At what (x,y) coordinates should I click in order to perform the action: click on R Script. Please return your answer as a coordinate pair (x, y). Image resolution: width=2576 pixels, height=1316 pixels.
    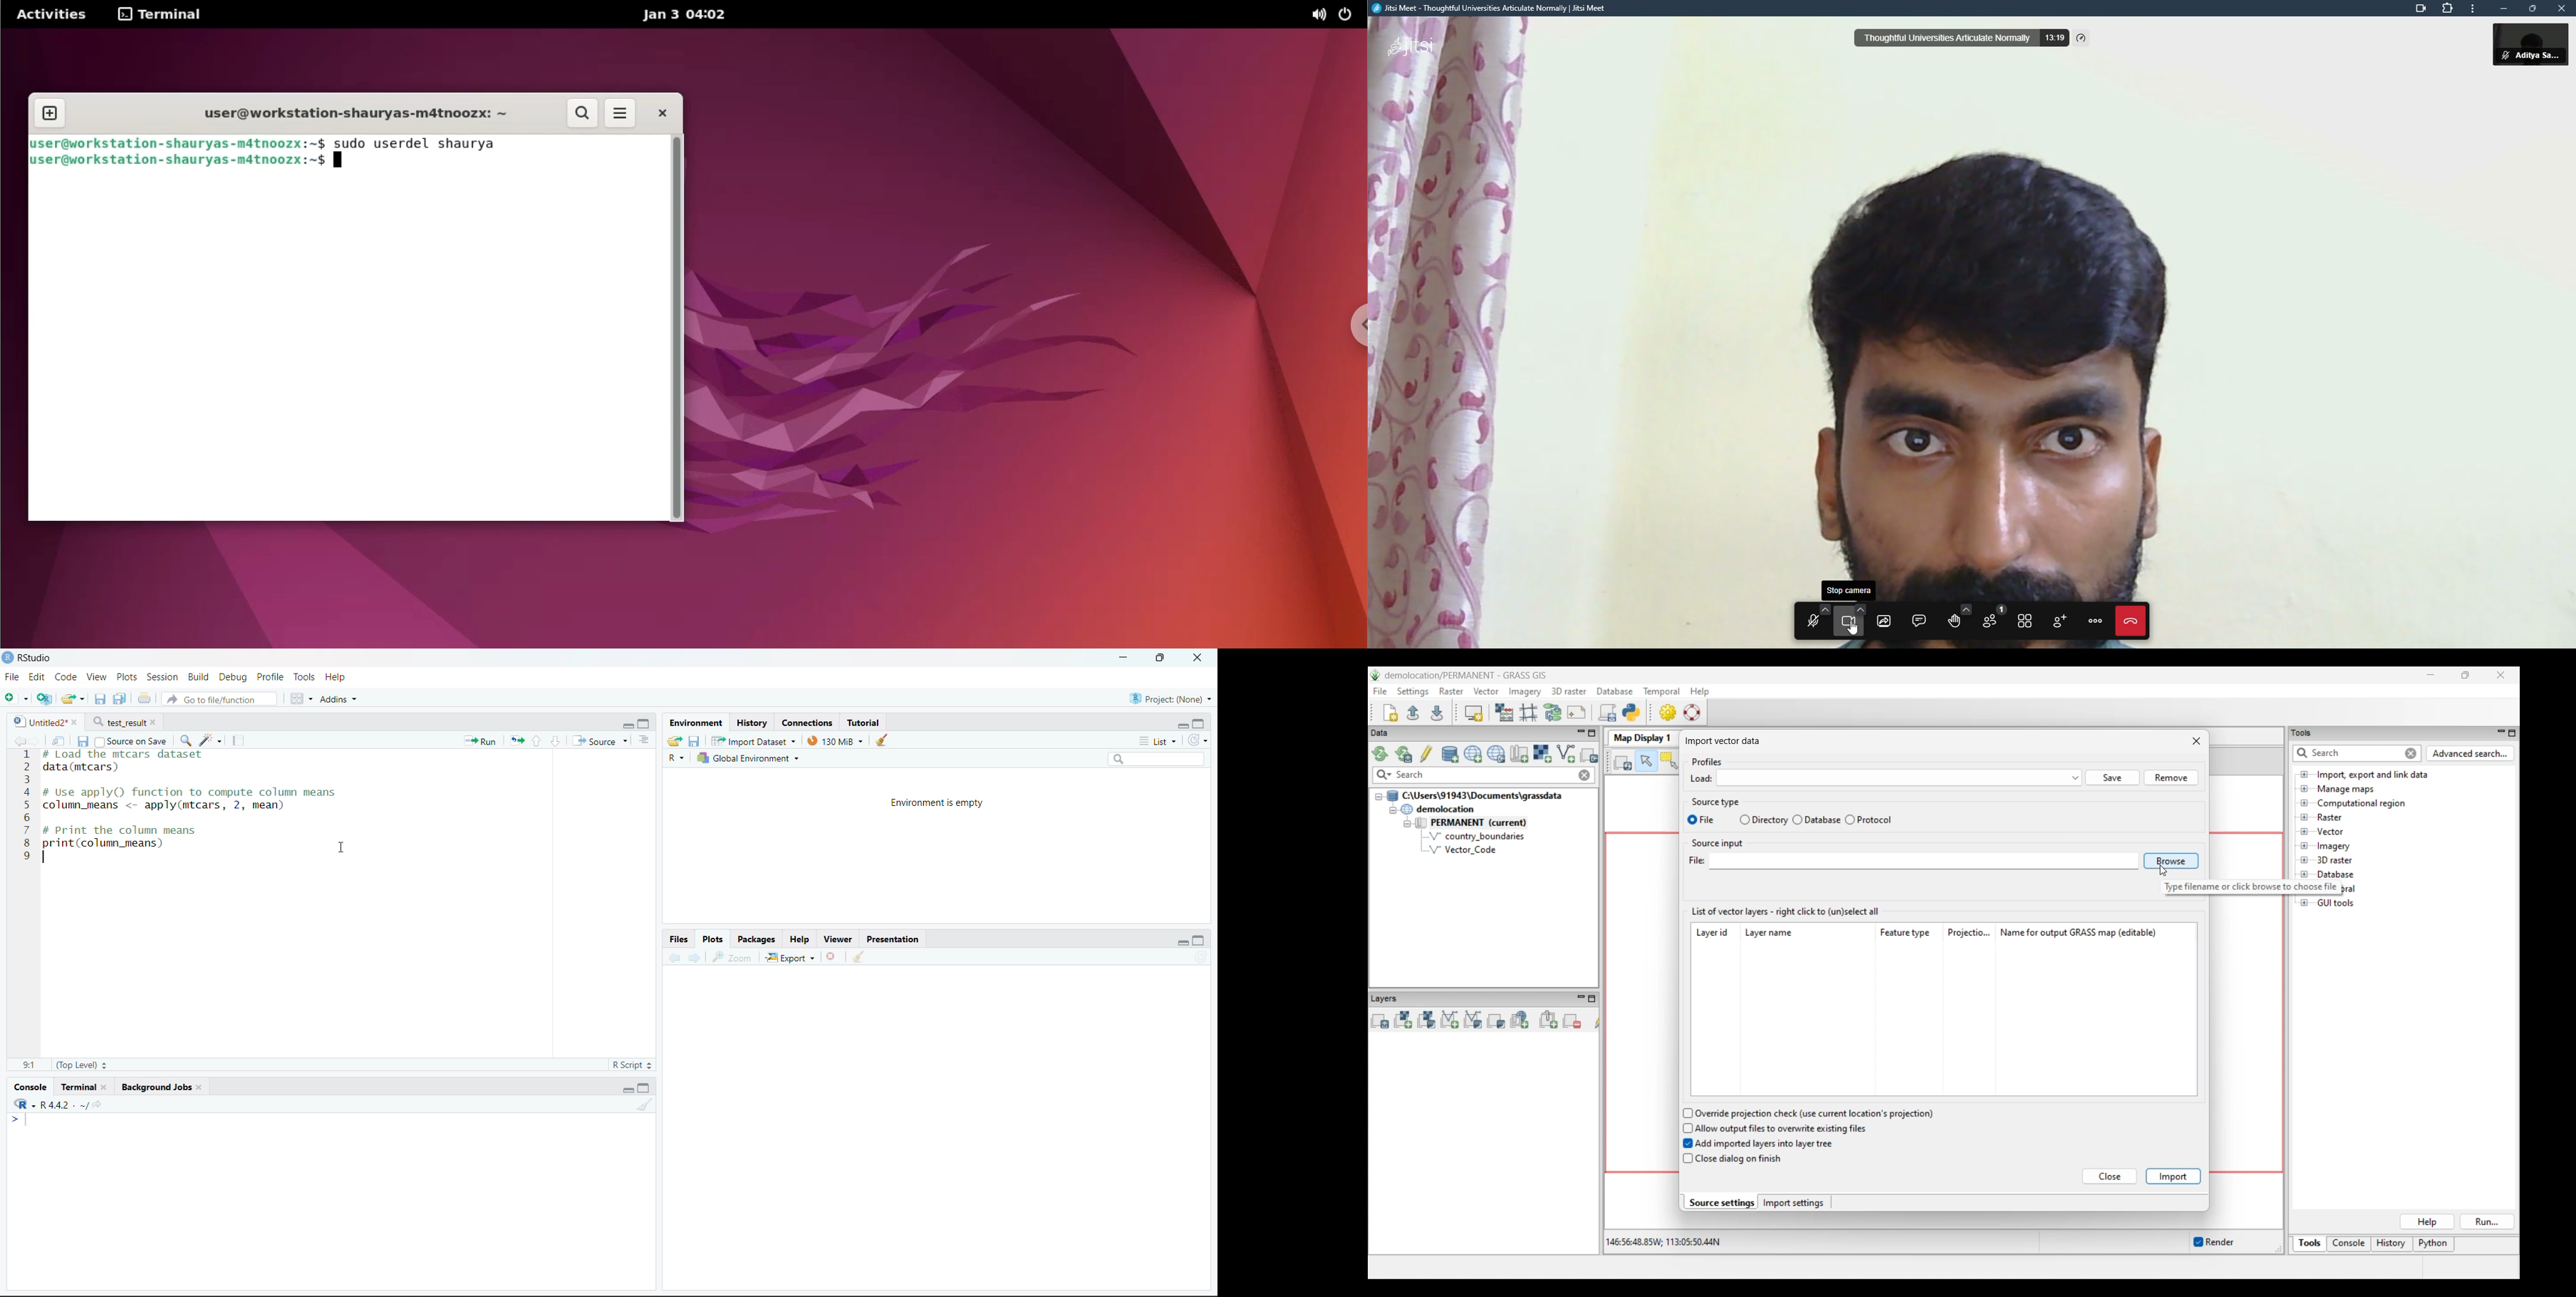
    Looking at the image, I should click on (634, 1065).